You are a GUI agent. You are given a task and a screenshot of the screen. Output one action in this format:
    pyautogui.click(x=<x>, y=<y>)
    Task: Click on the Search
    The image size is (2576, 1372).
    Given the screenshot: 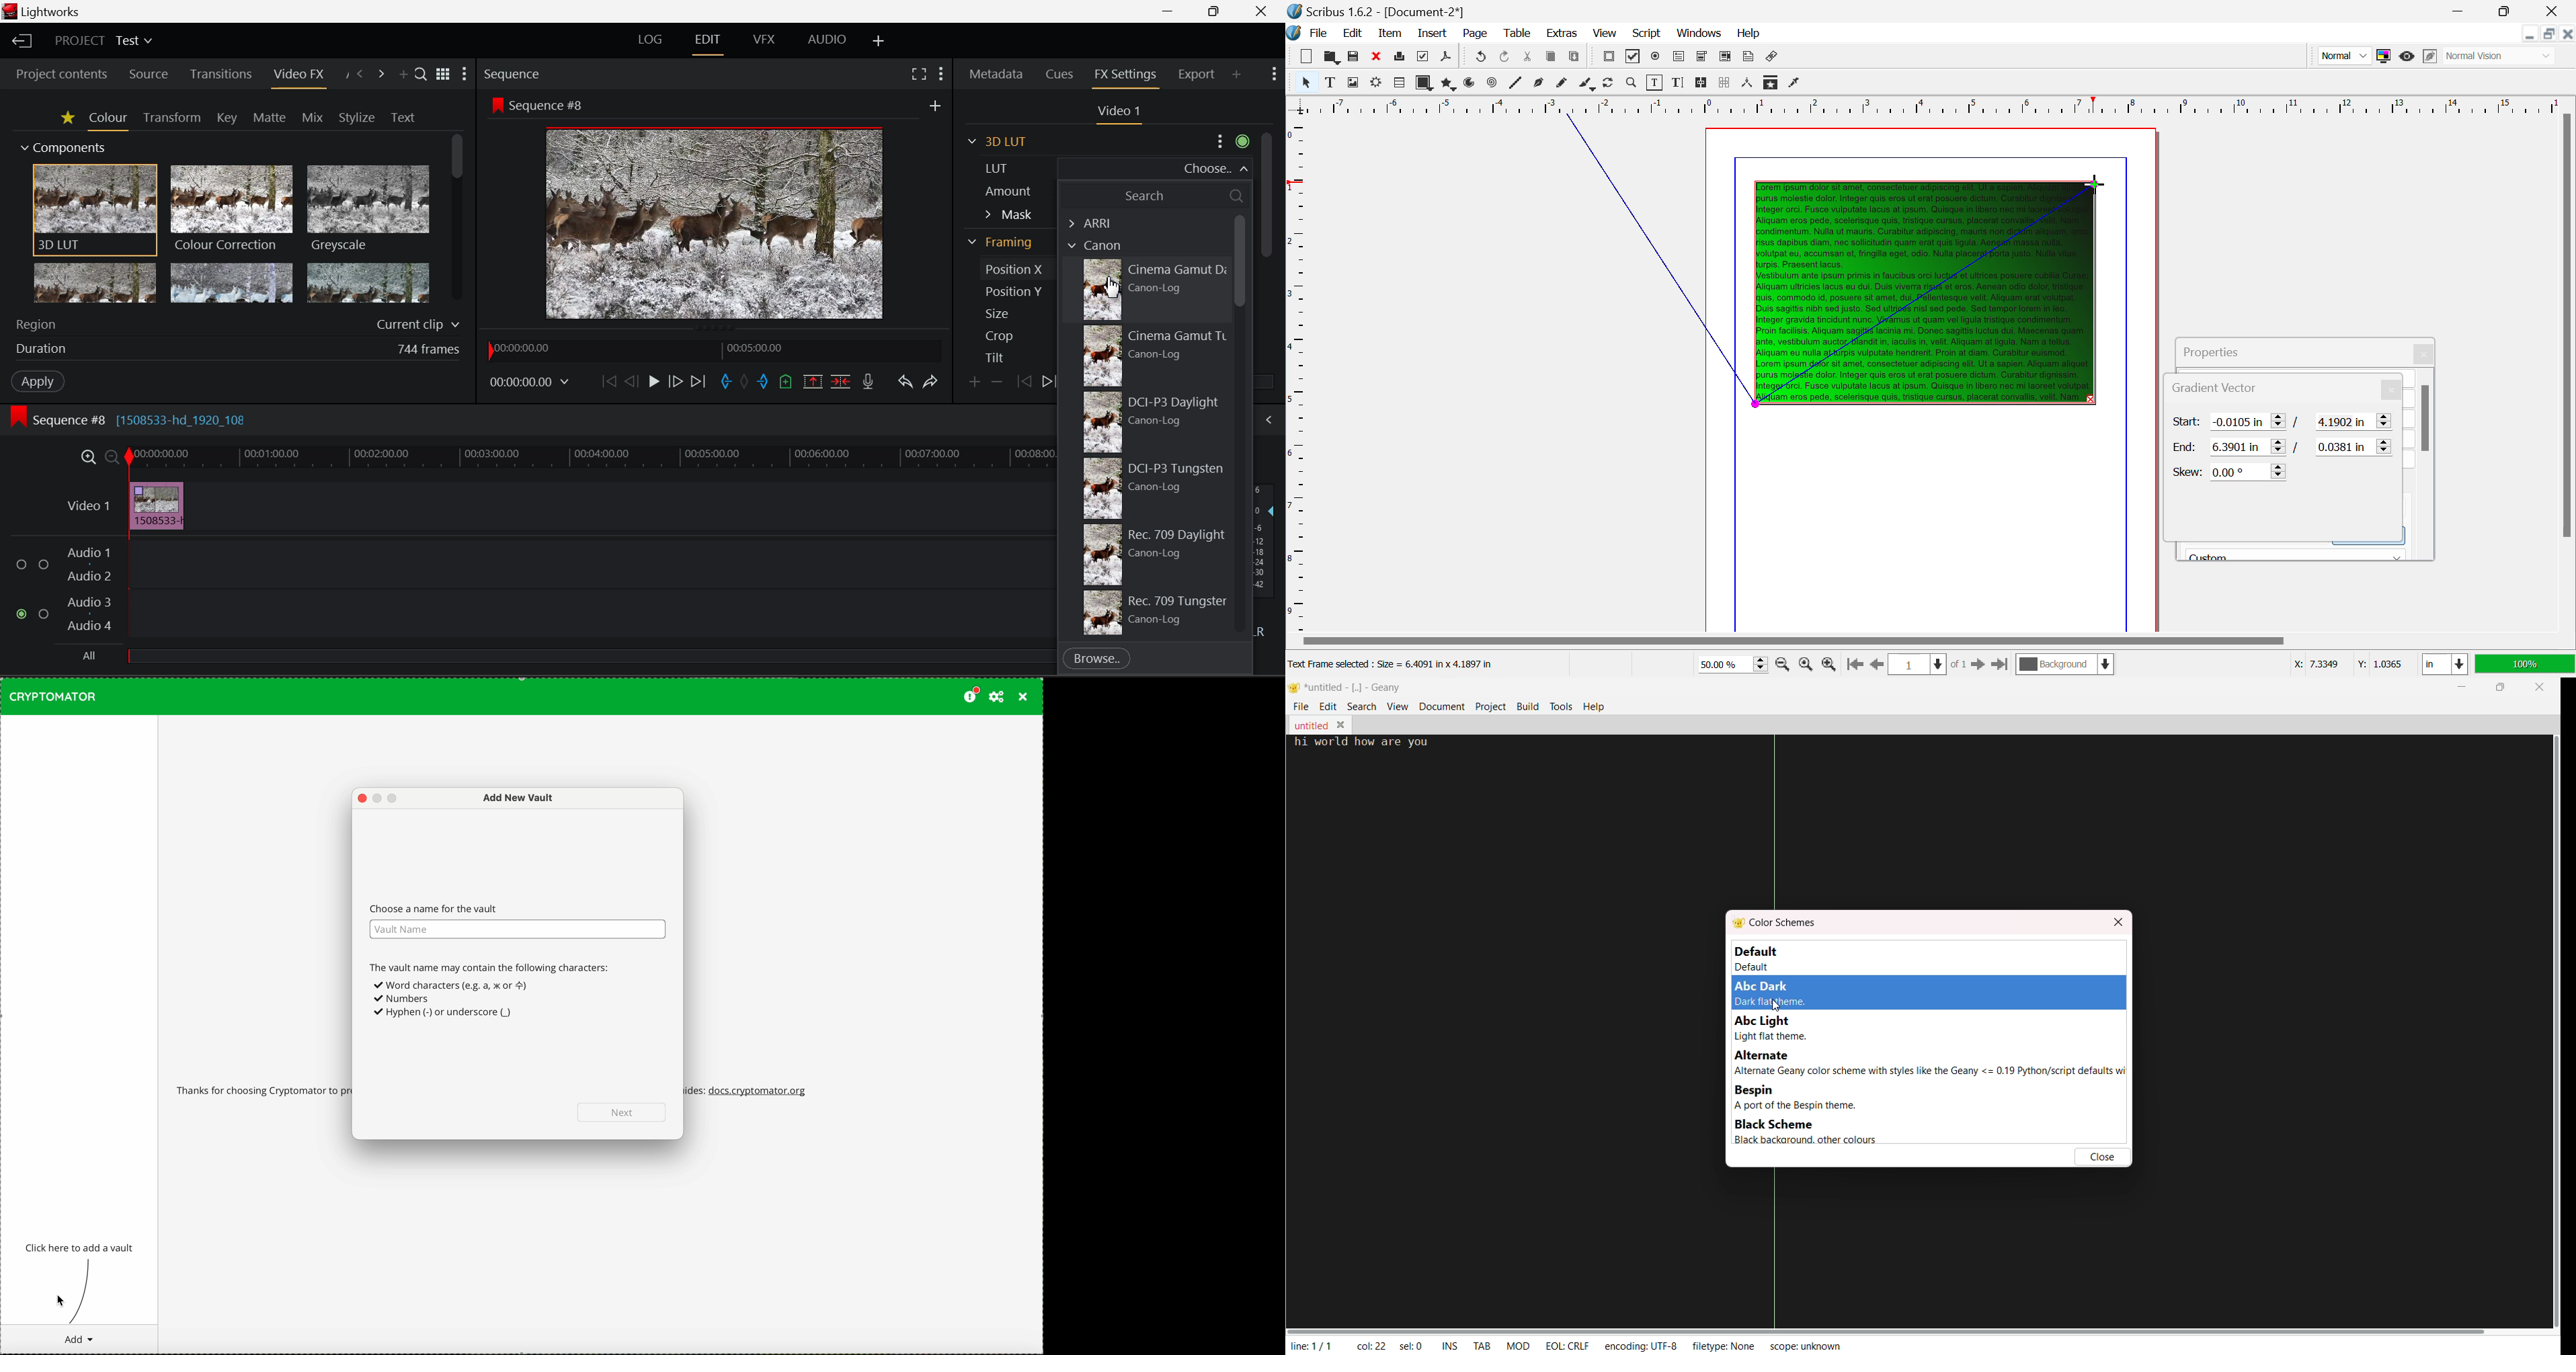 What is the action you would take?
    pyautogui.click(x=1153, y=195)
    